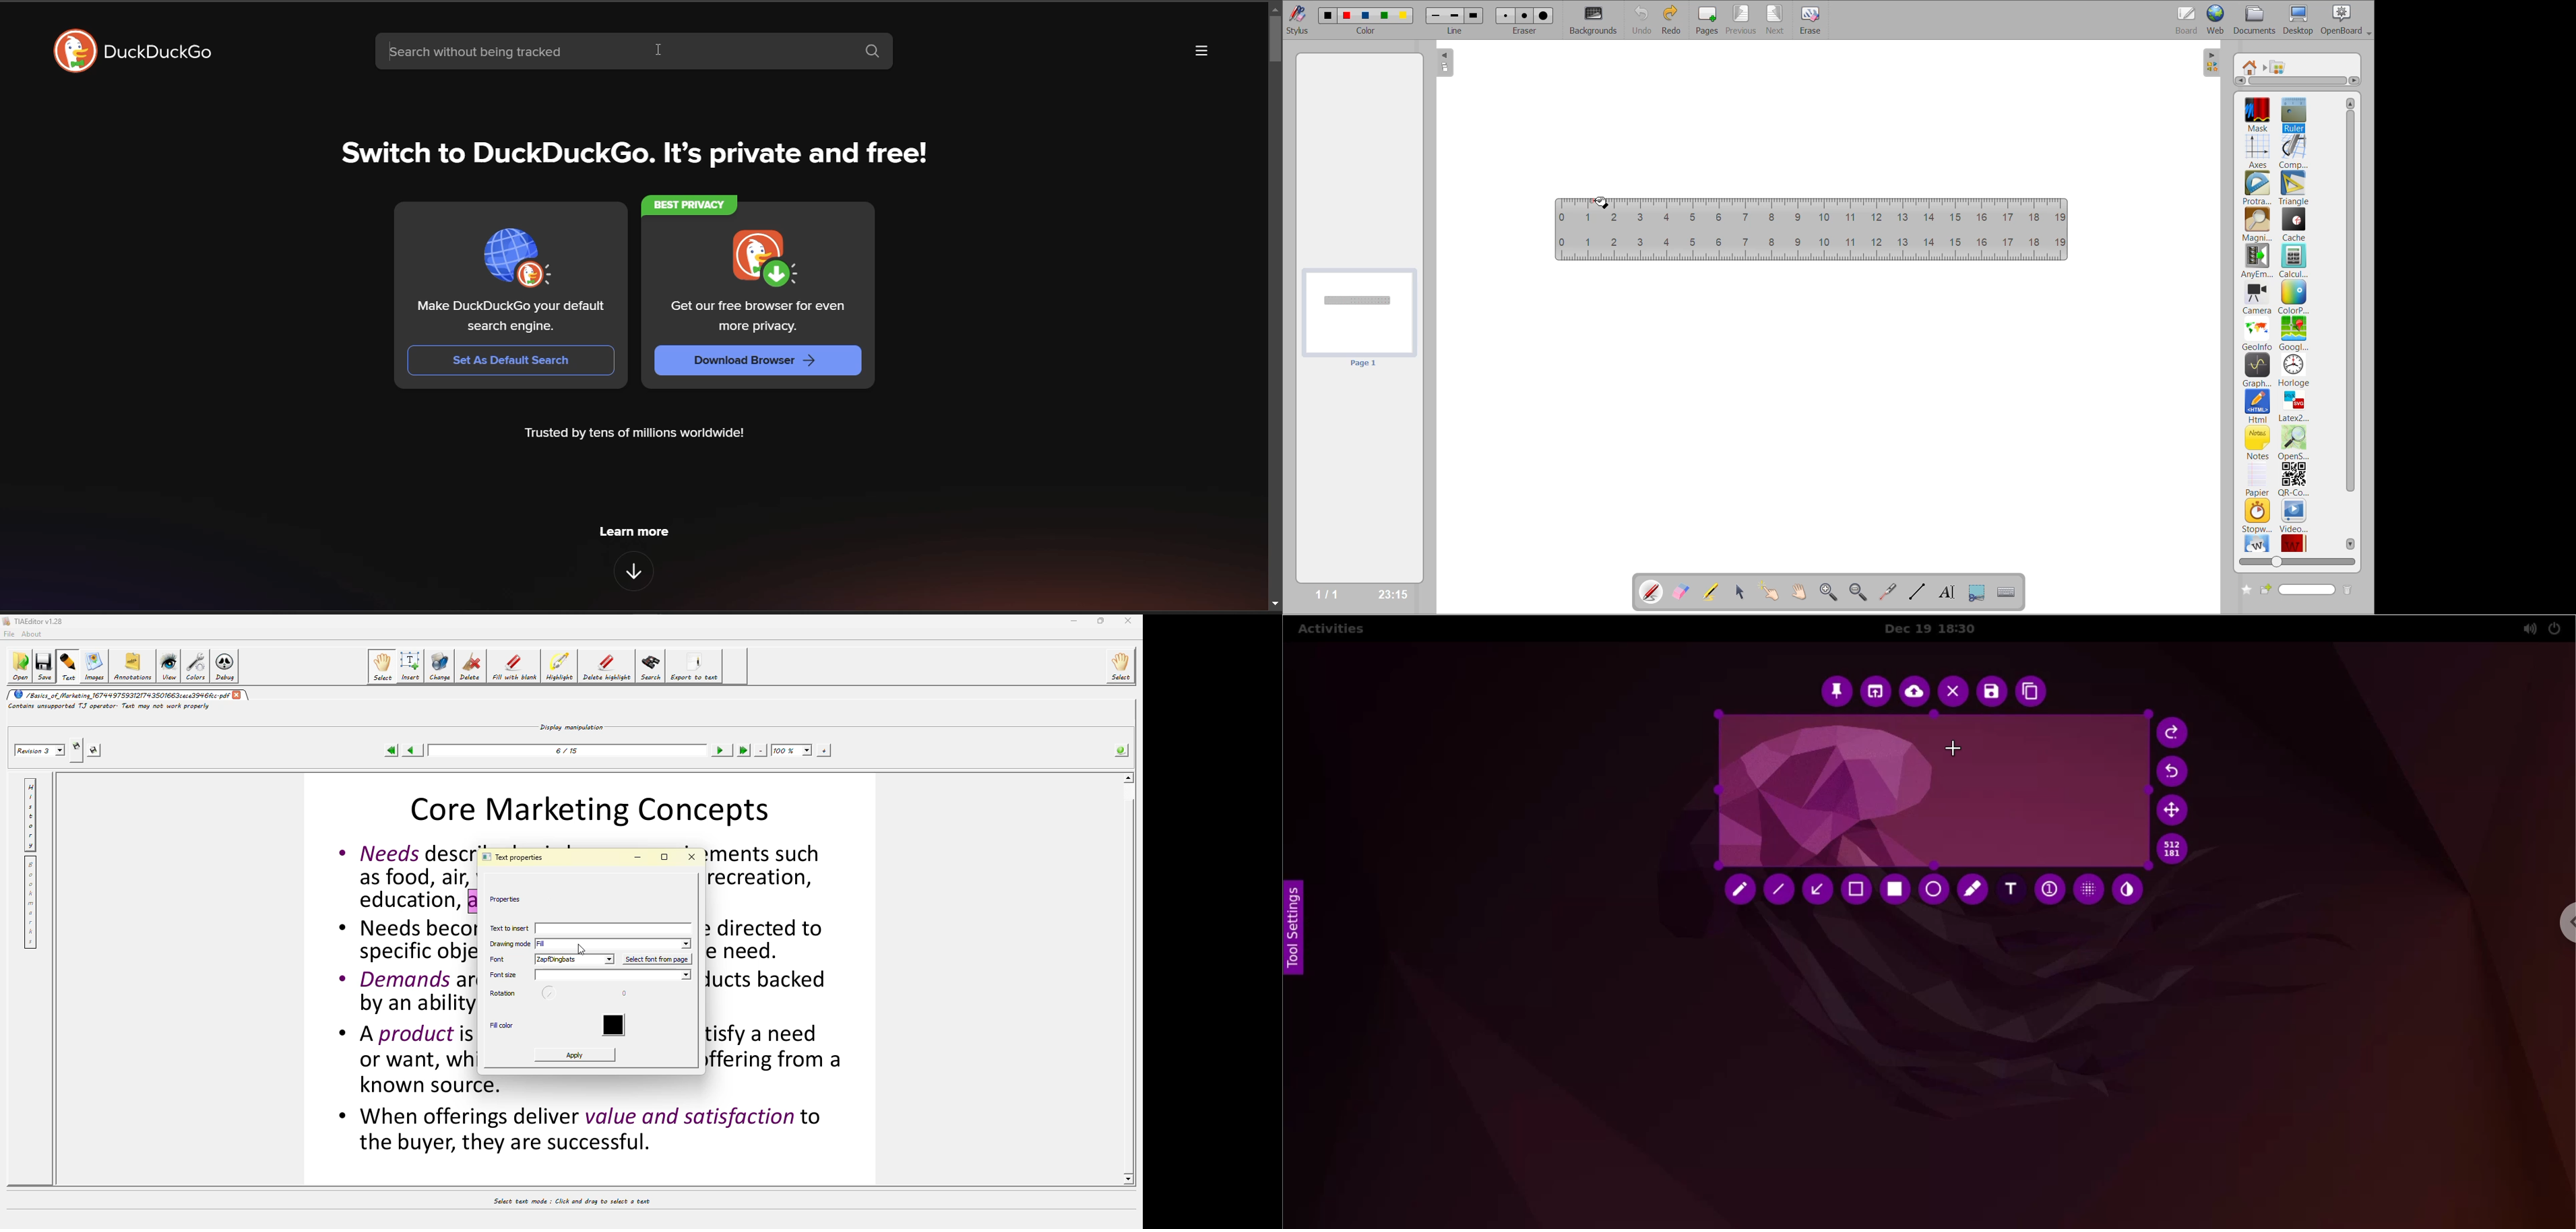 The width and height of the screenshot is (2576, 1232). What do you see at coordinates (239, 695) in the screenshot?
I see `close` at bounding box center [239, 695].